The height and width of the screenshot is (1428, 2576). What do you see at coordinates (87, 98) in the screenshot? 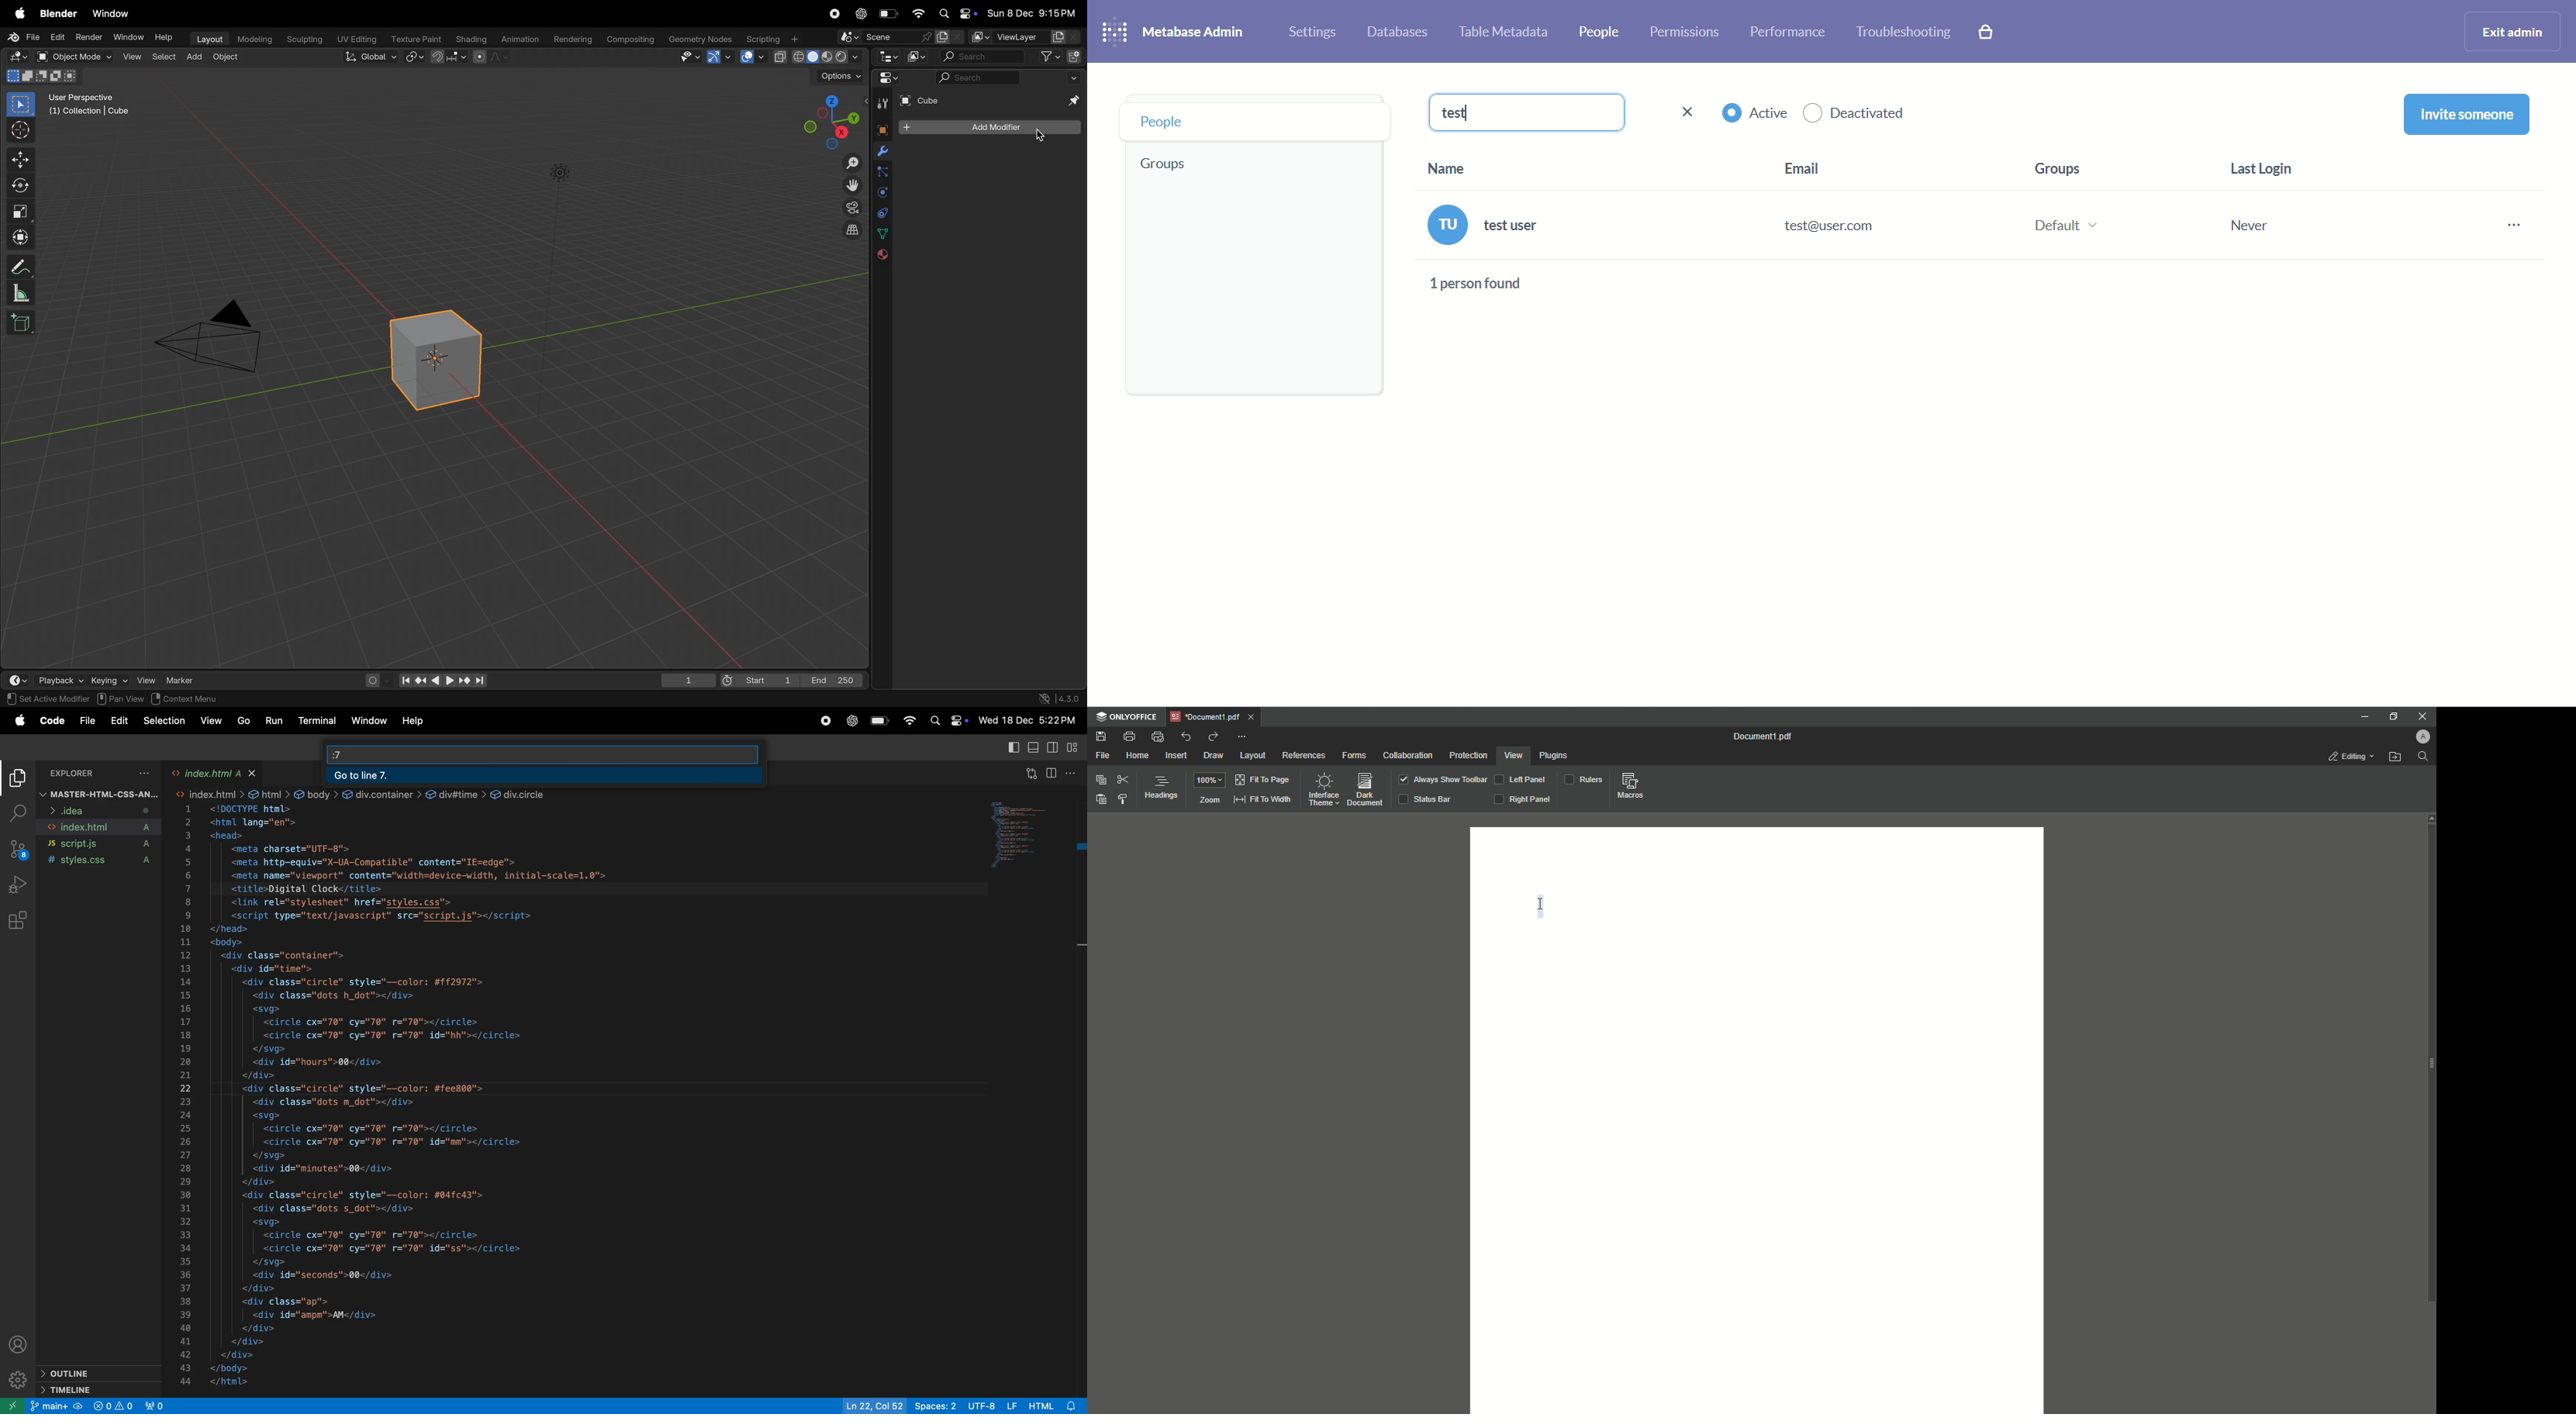
I see `use erception` at bounding box center [87, 98].